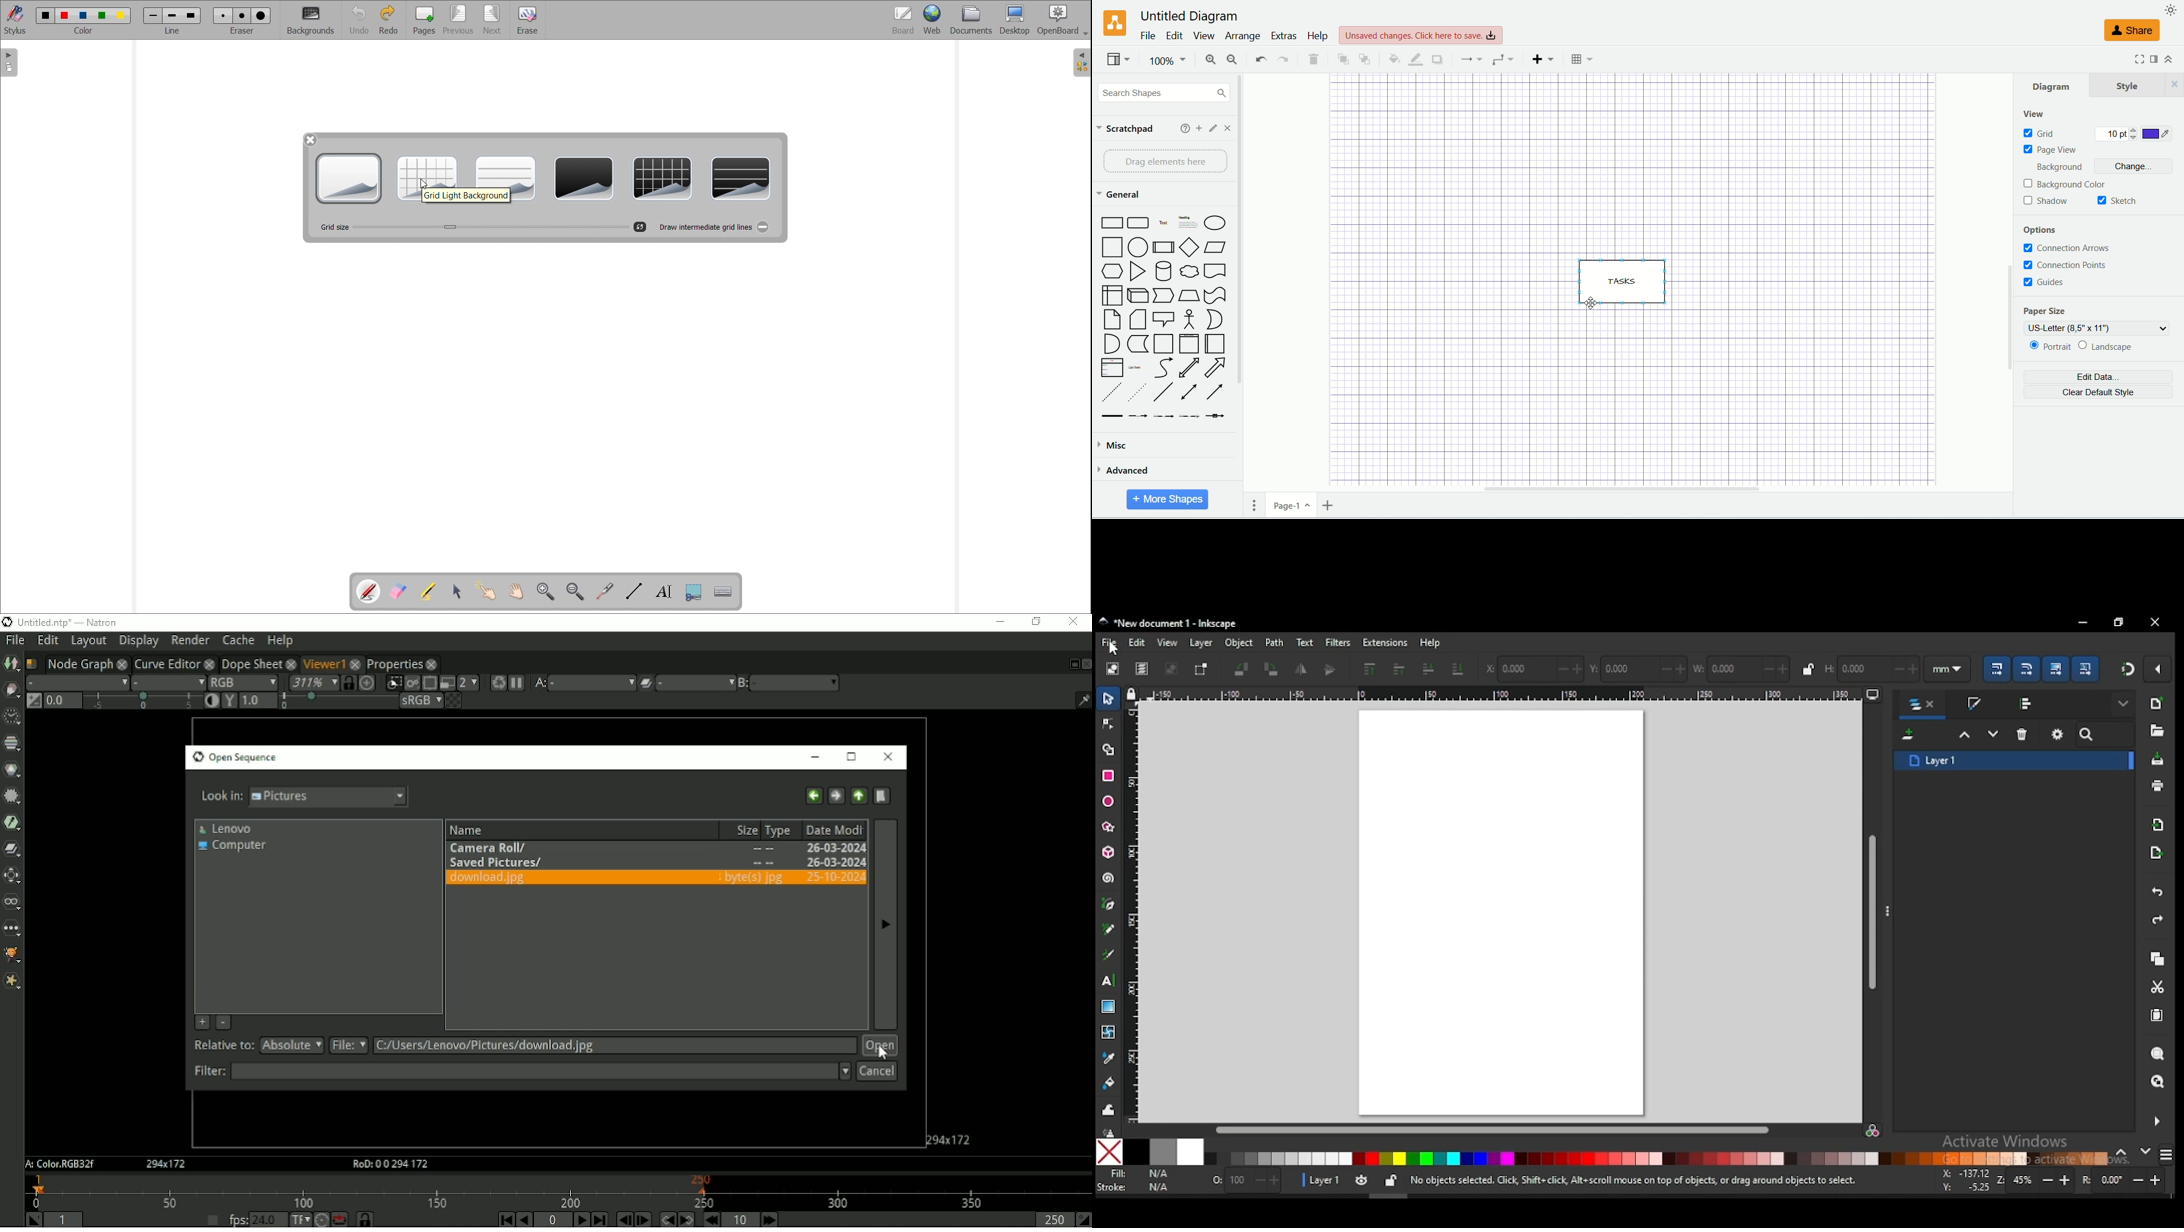  Describe the element at coordinates (1189, 221) in the screenshot. I see `Heading` at that location.